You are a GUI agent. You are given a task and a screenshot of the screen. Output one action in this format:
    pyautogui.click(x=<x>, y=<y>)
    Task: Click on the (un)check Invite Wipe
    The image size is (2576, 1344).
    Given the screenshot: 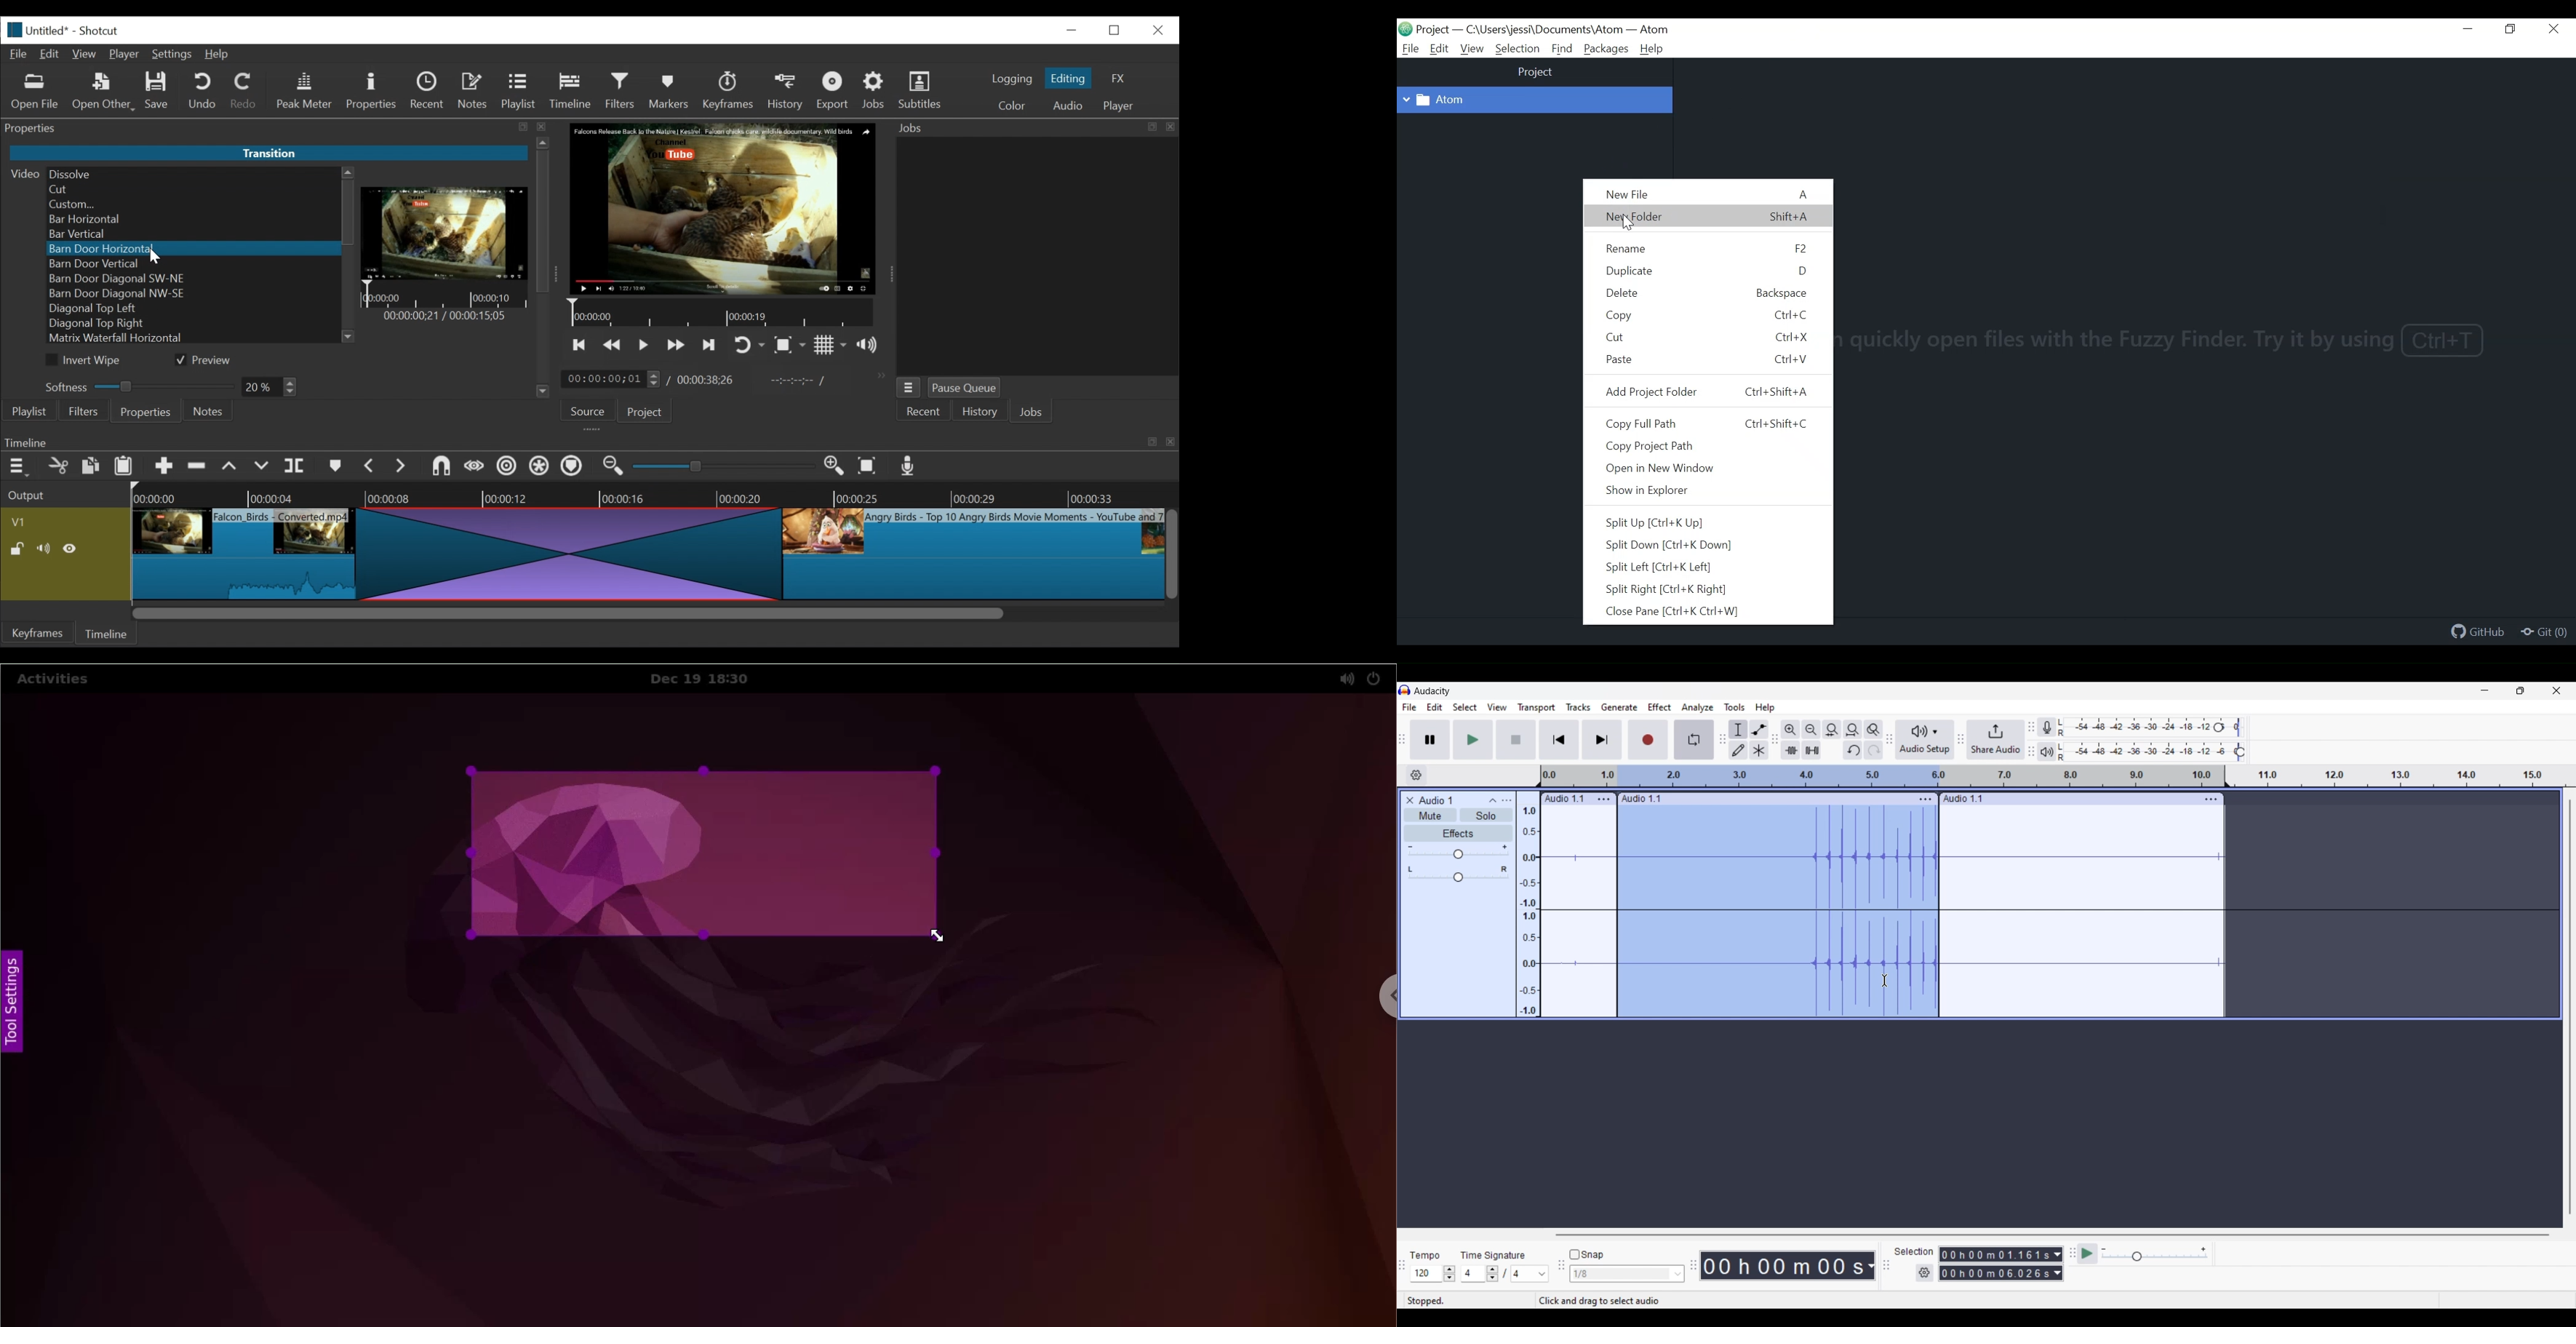 What is the action you would take?
    pyautogui.click(x=86, y=361)
    